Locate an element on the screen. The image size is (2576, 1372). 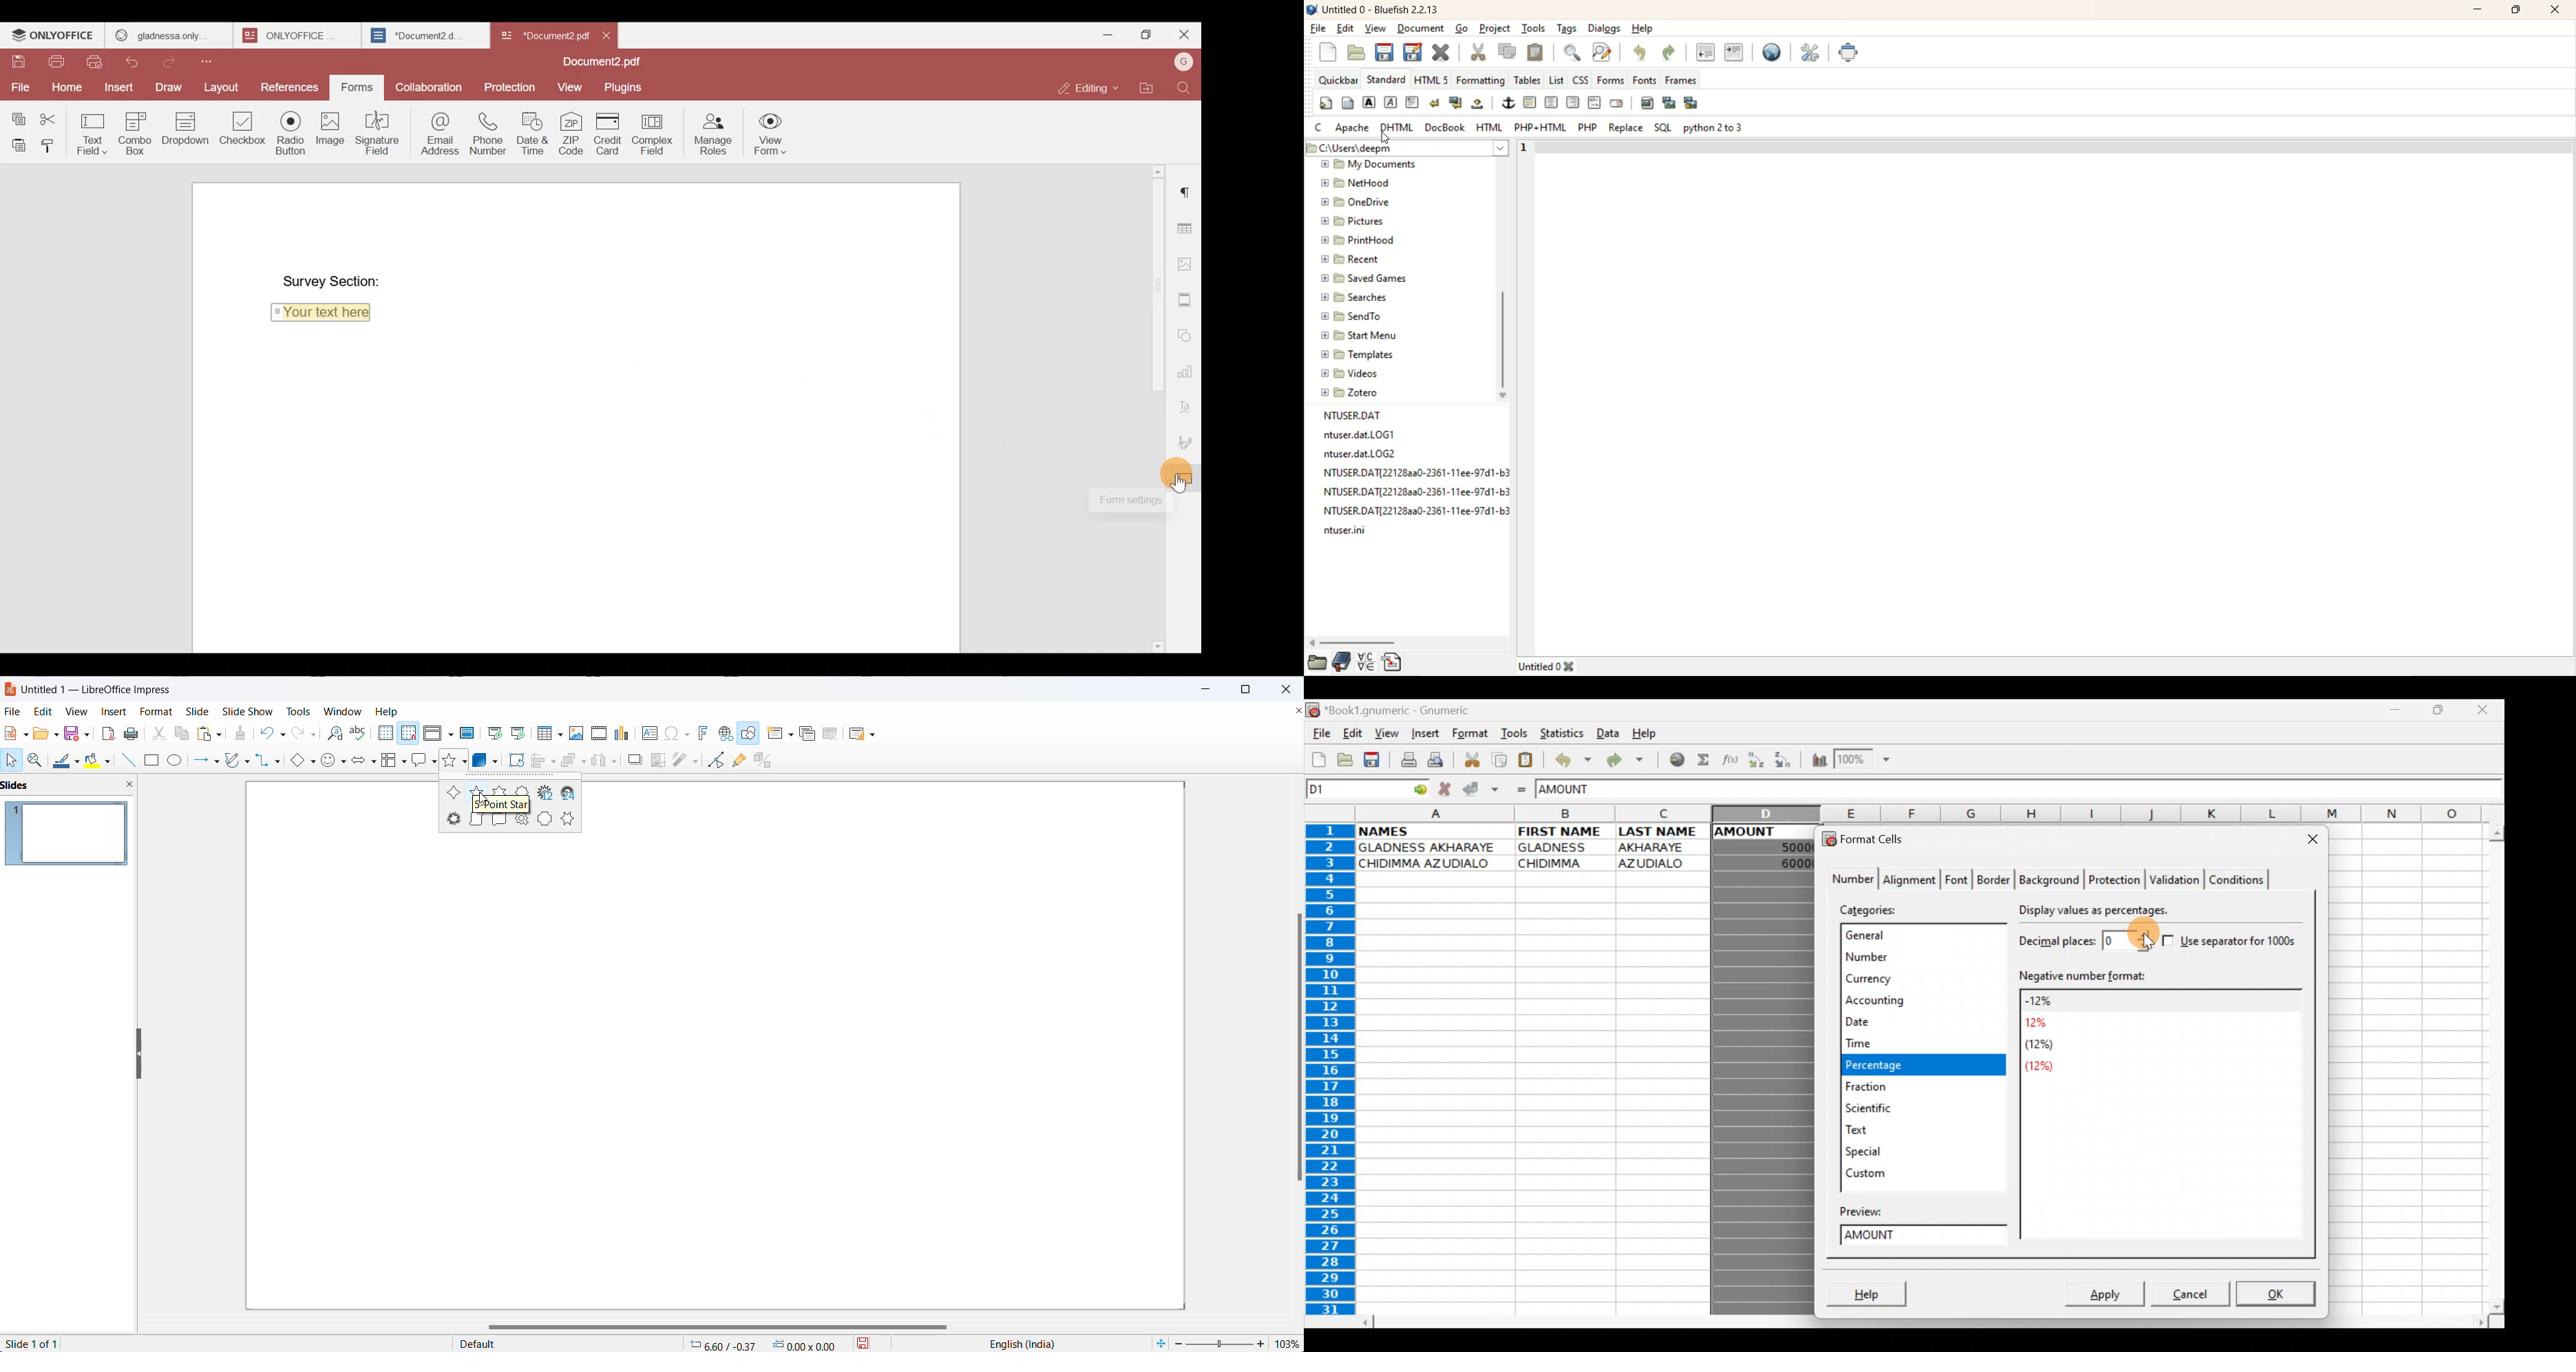
Tools is located at coordinates (1510, 734).